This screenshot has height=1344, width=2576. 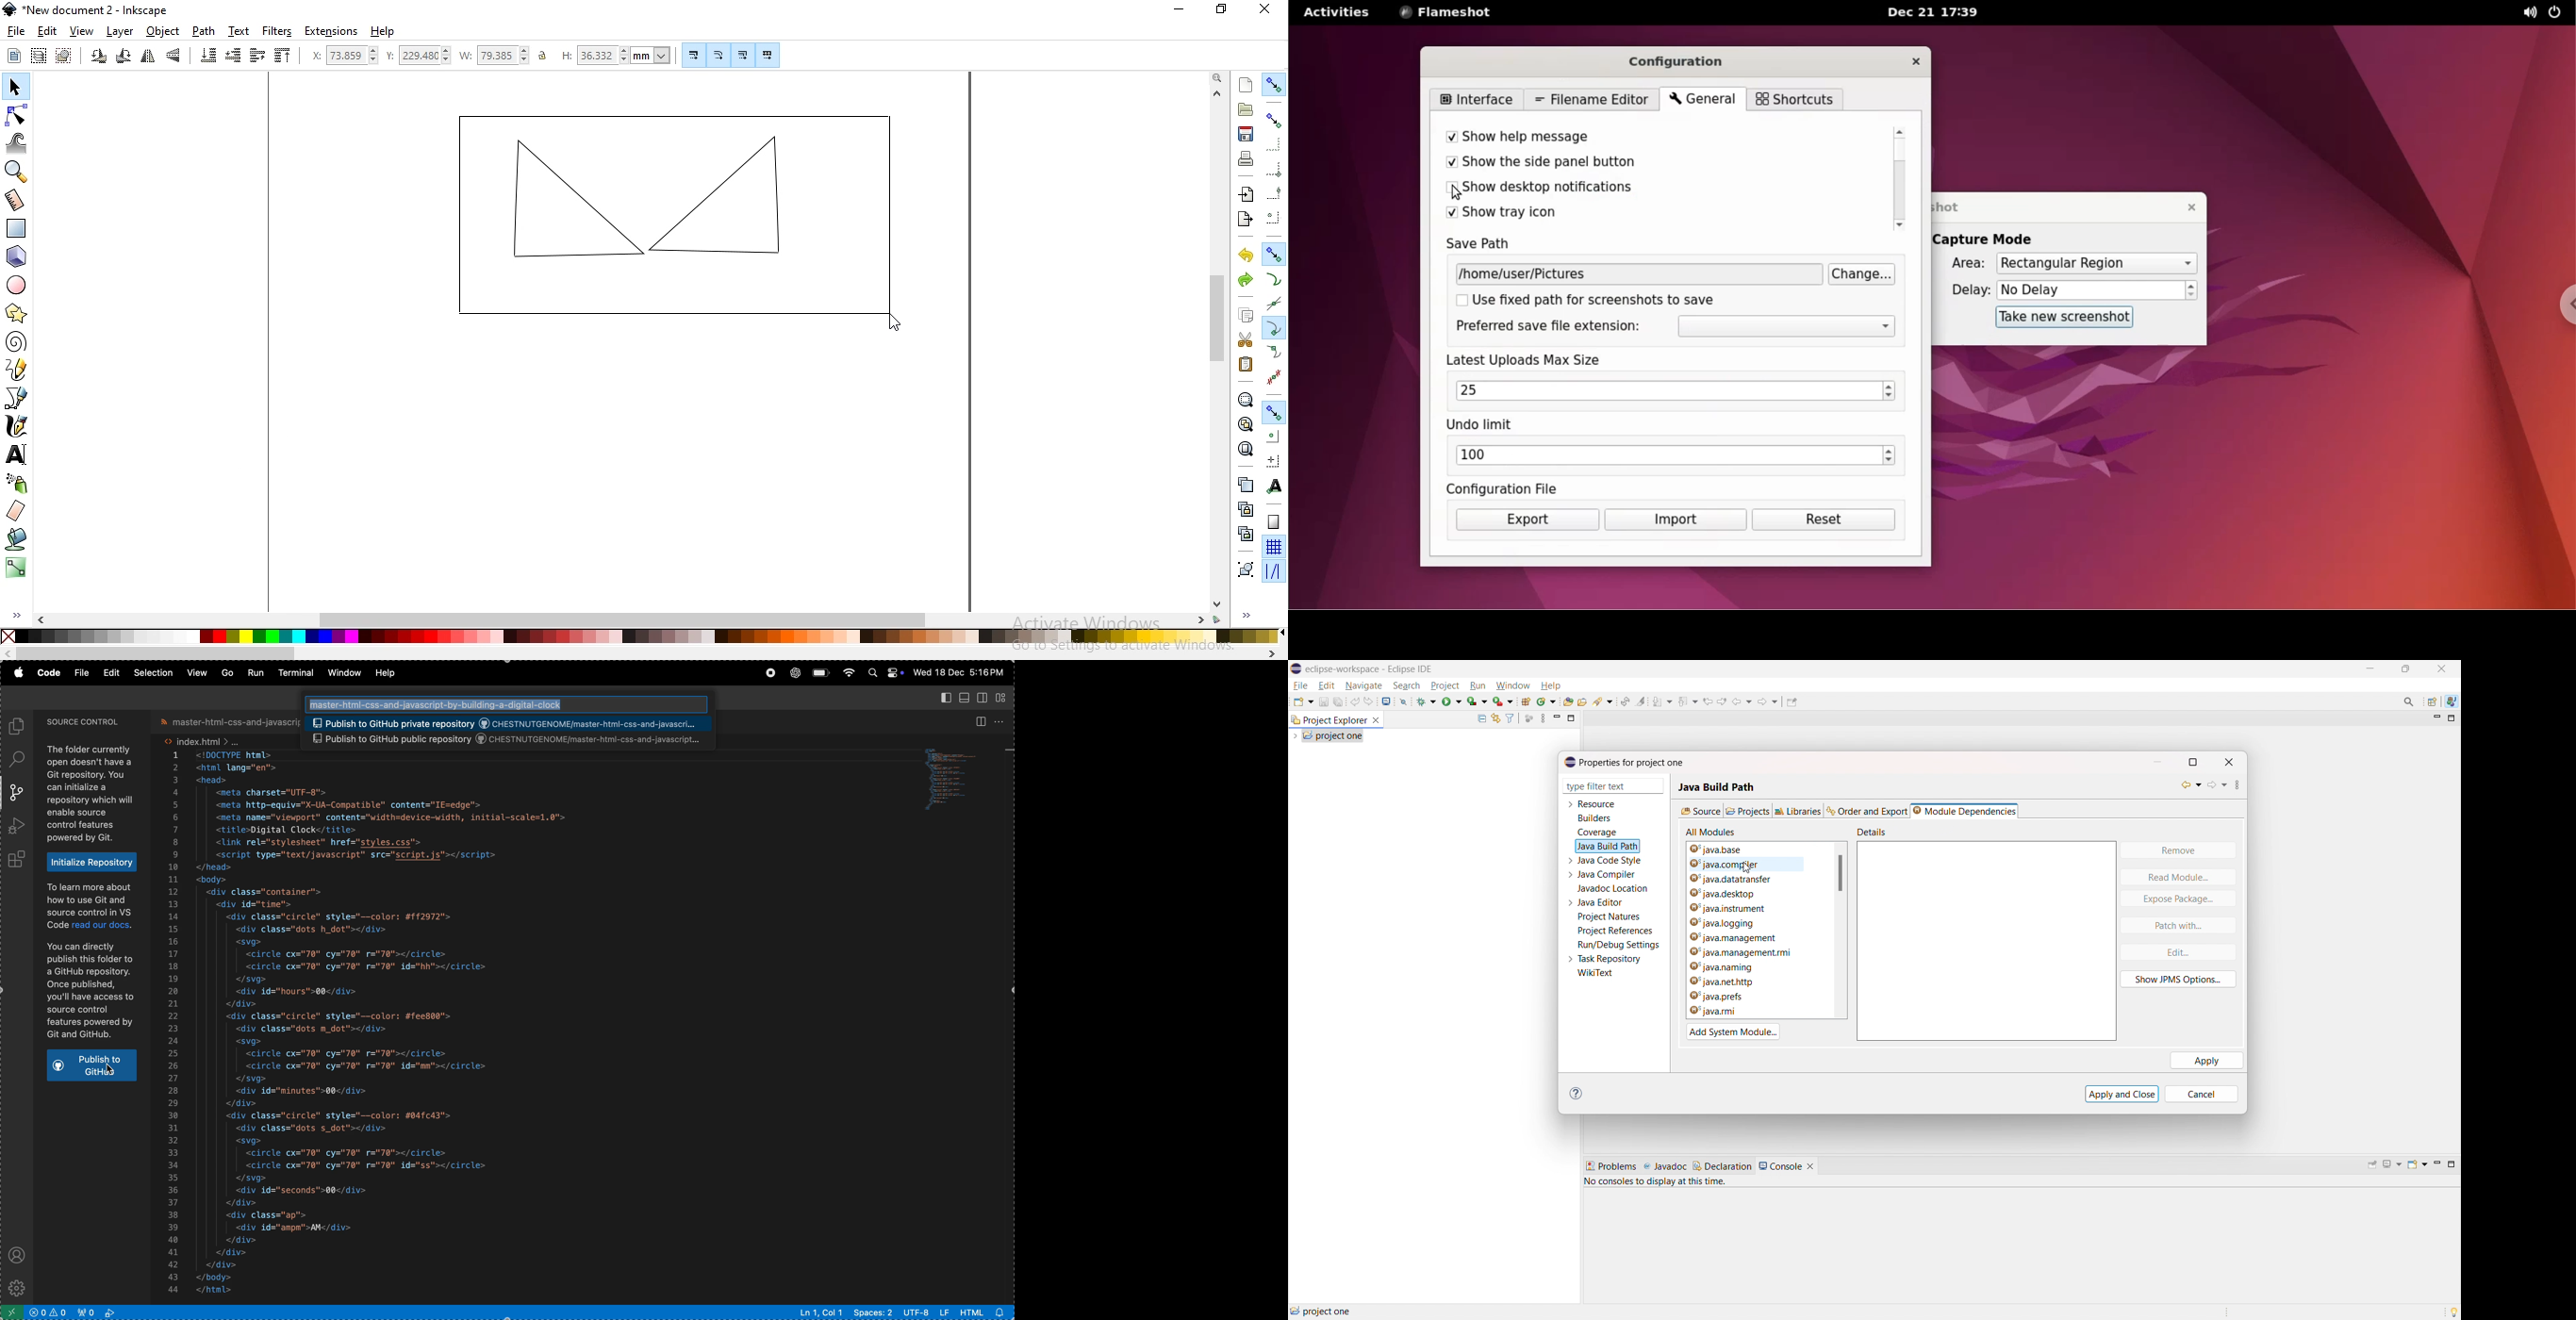 What do you see at coordinates (216, 868) in the screenshot?
I see `</head>` at bounding box center [216, 868].